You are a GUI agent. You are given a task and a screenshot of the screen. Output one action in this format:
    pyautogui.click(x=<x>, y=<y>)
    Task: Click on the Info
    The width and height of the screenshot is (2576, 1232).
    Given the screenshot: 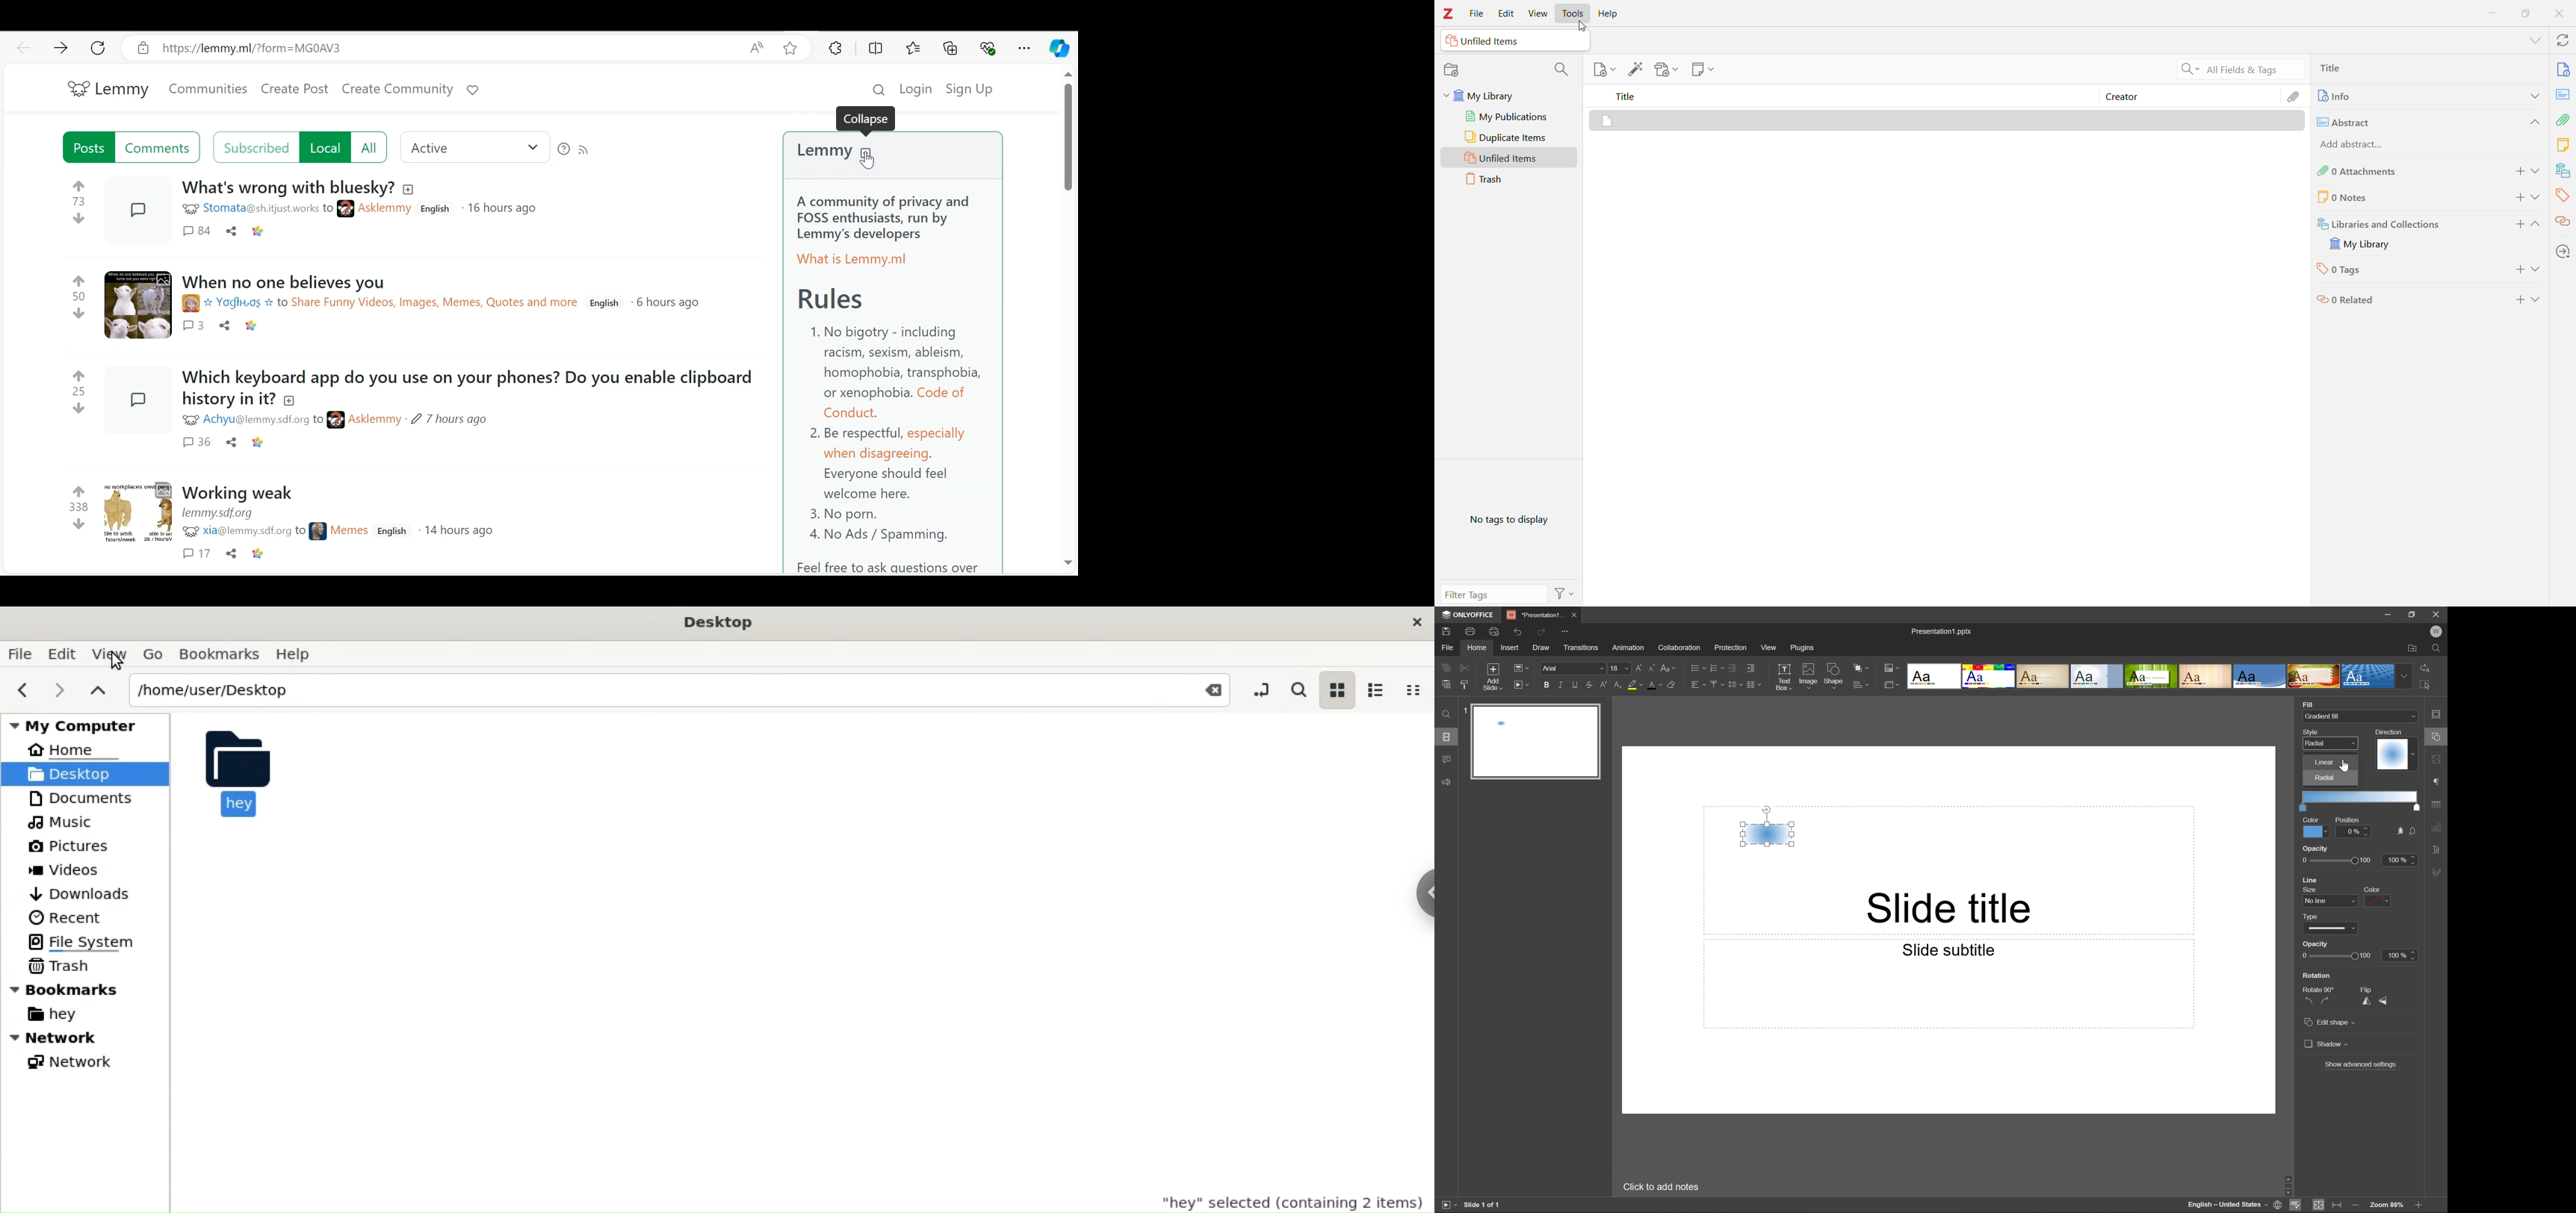 What is the action you would take?
    pyautogui.click(x=2416, y=96)
    